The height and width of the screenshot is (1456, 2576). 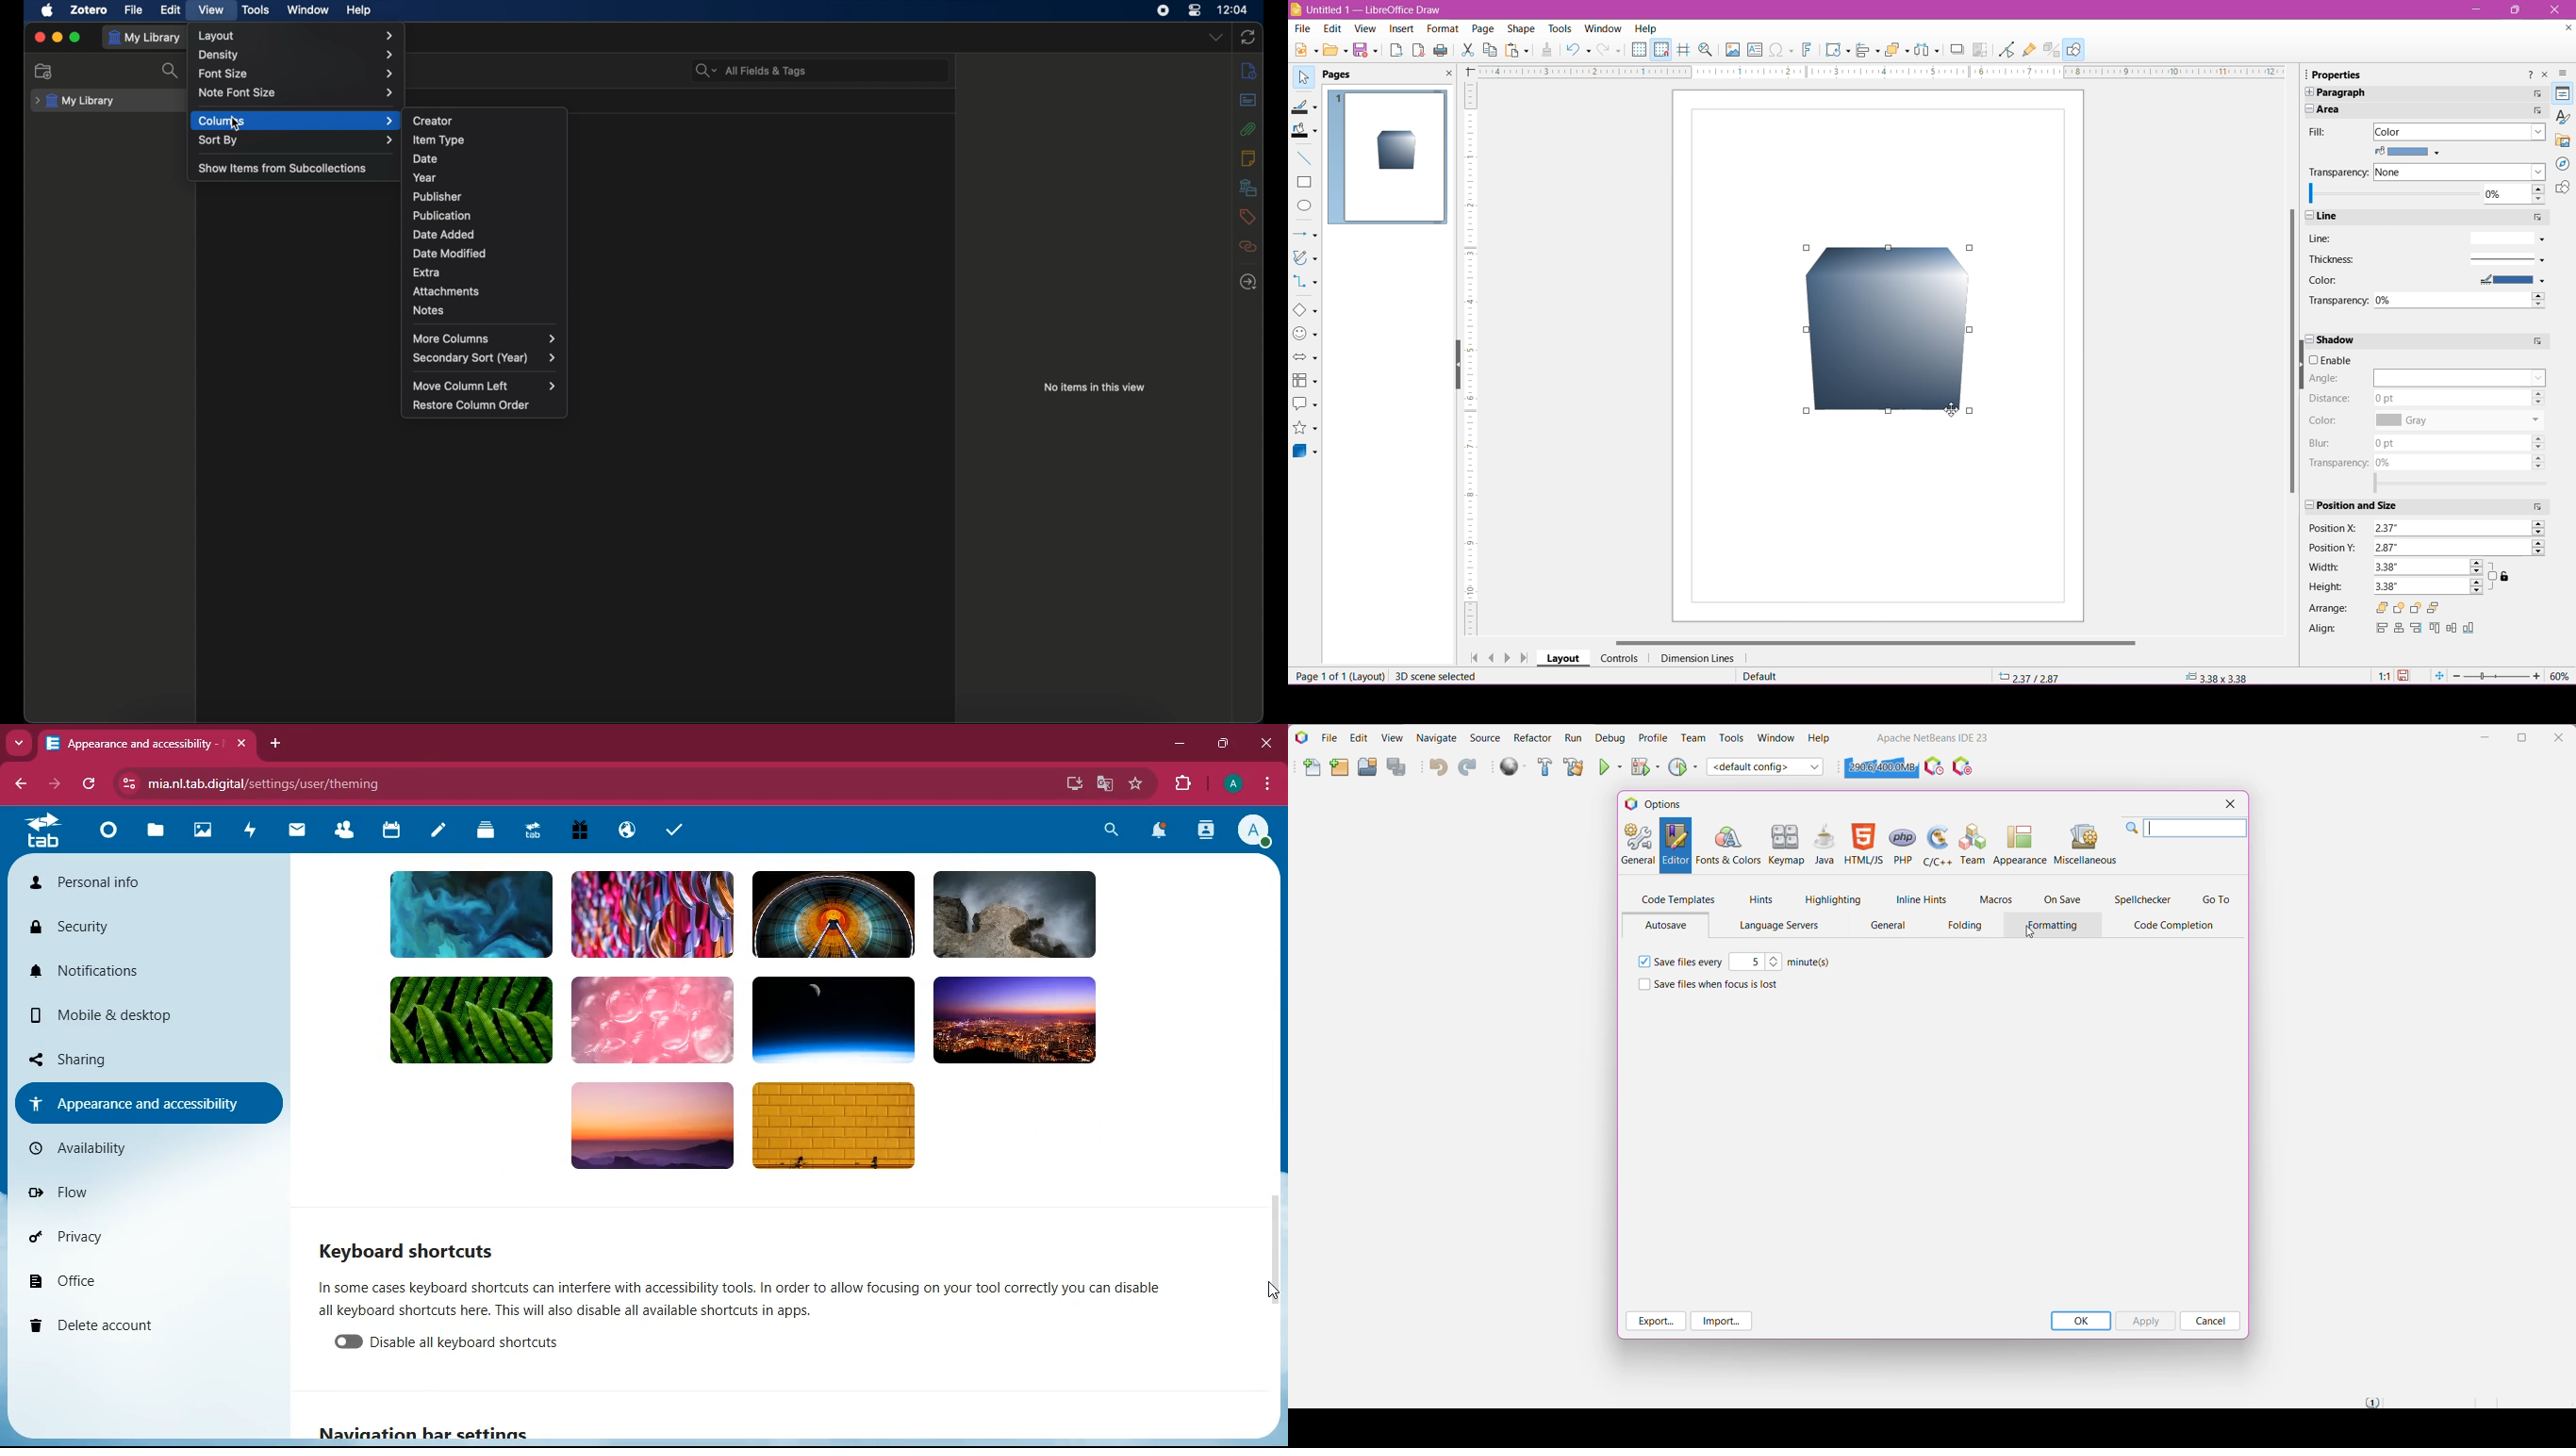 I want to click on Scroll to first page, so click(x=1471, y=655).